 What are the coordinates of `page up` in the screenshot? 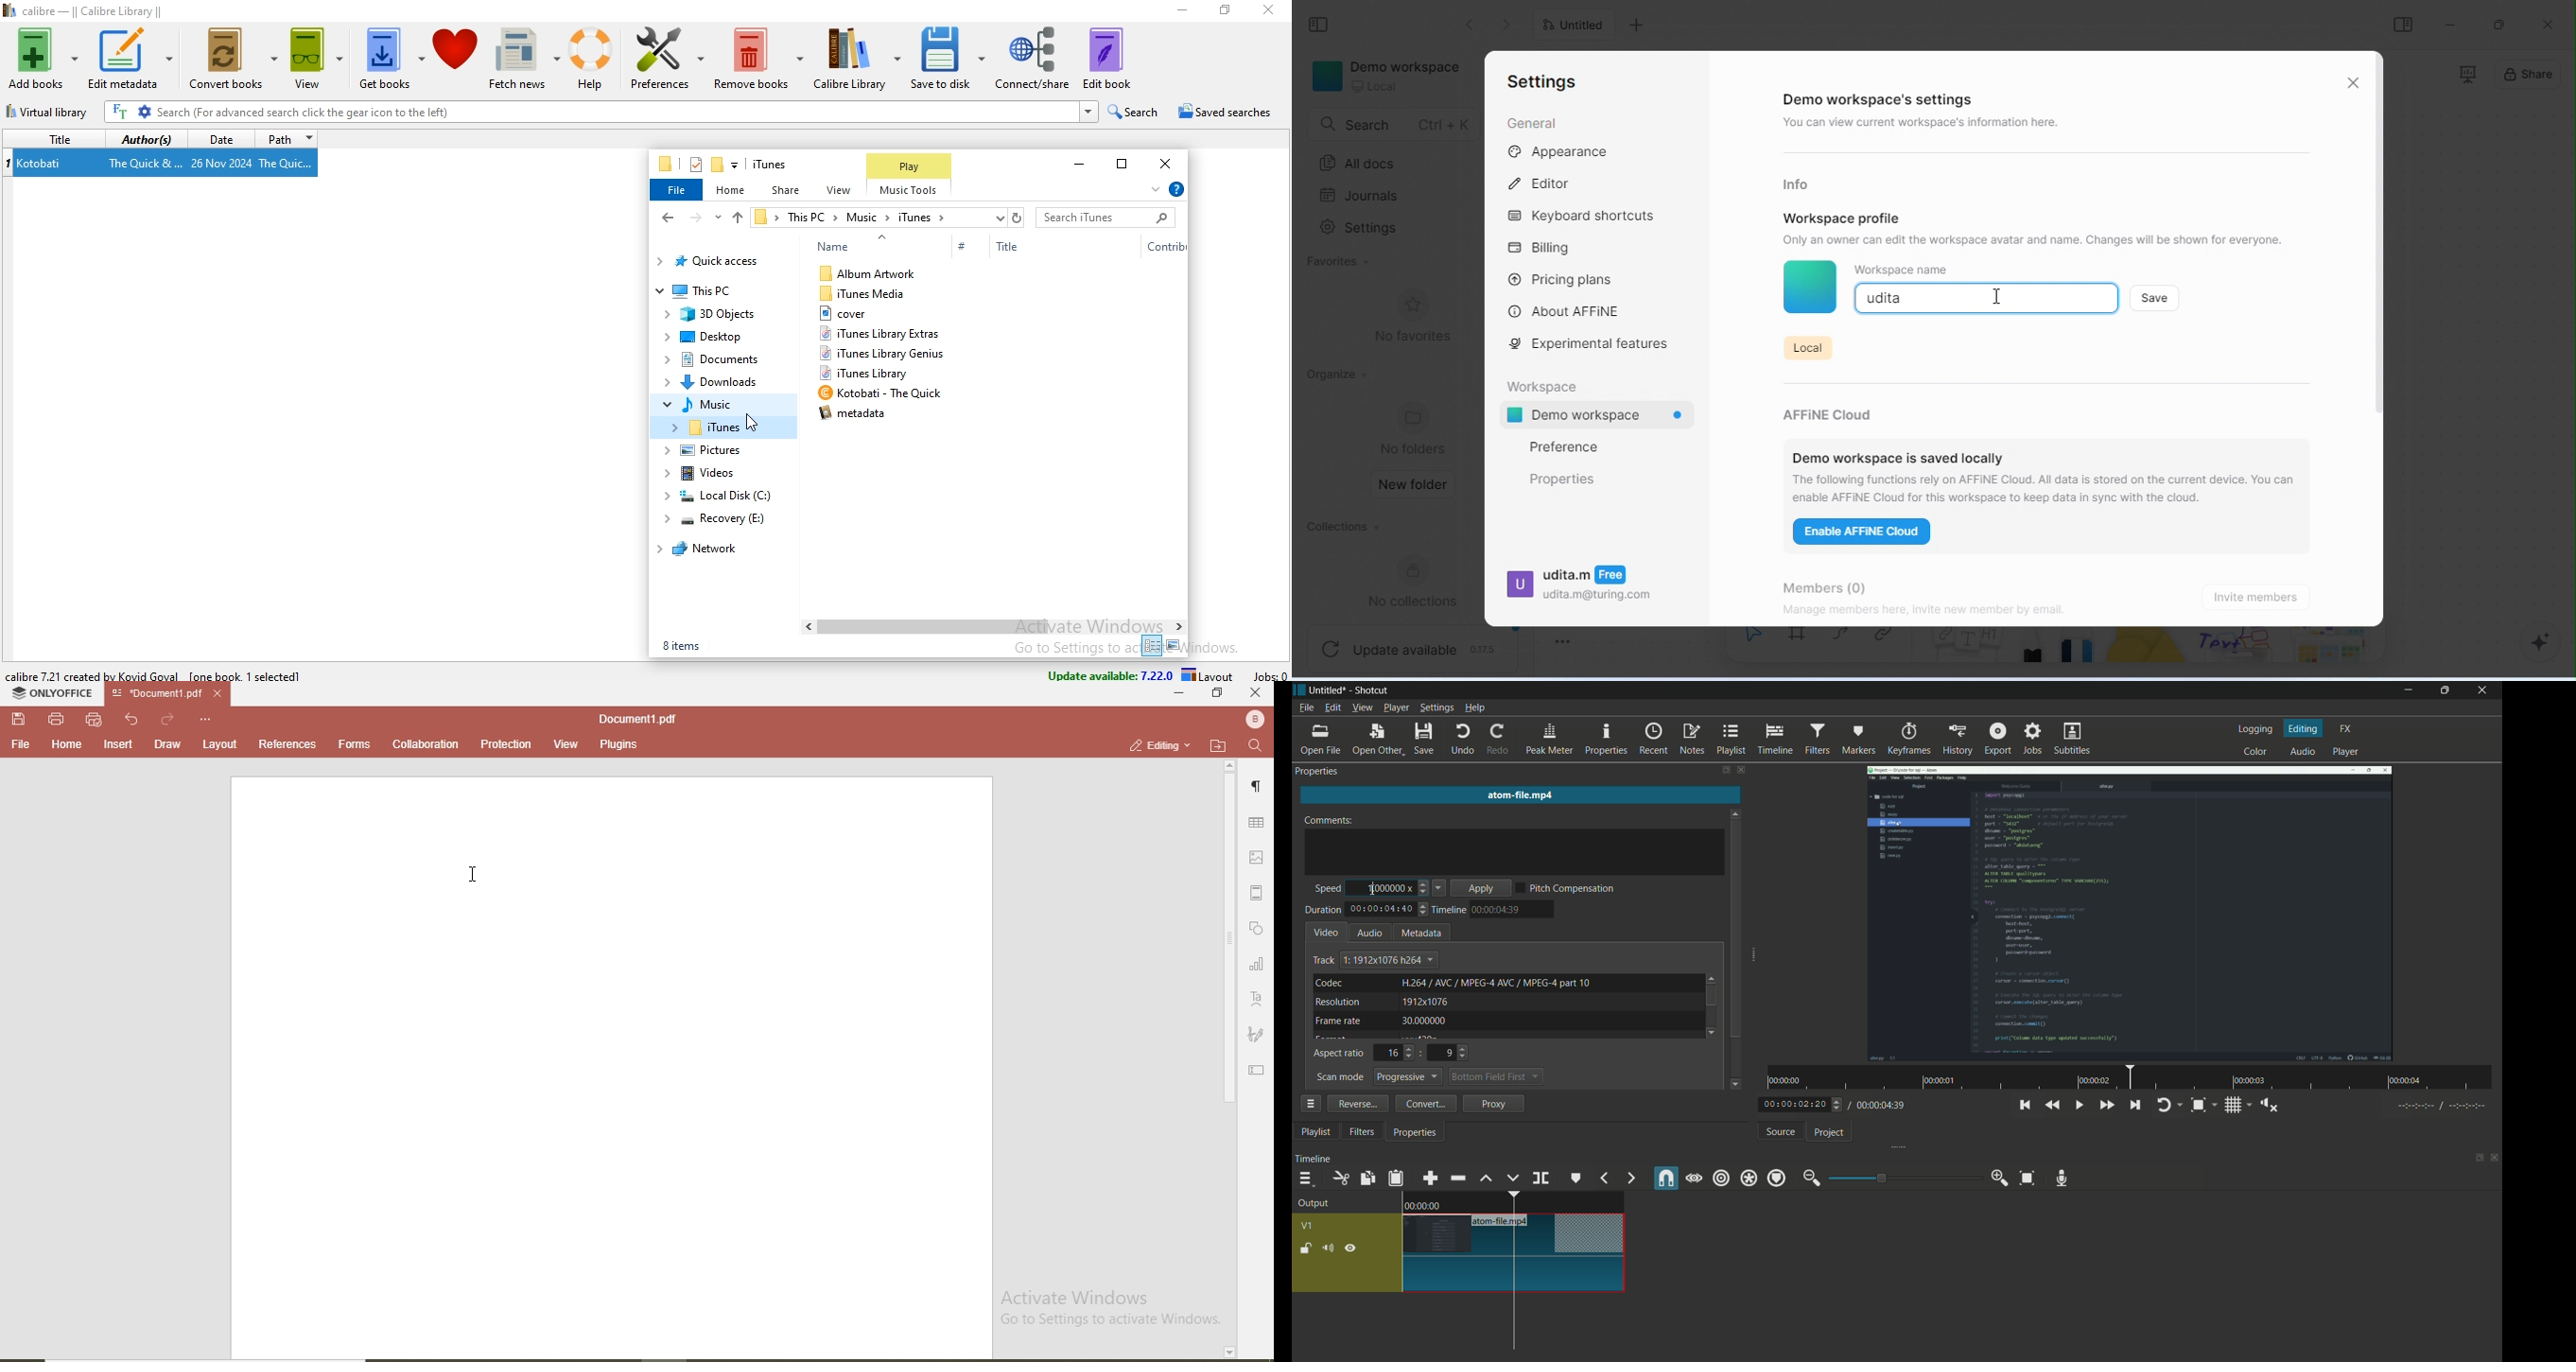 It's located at (1229, 765).